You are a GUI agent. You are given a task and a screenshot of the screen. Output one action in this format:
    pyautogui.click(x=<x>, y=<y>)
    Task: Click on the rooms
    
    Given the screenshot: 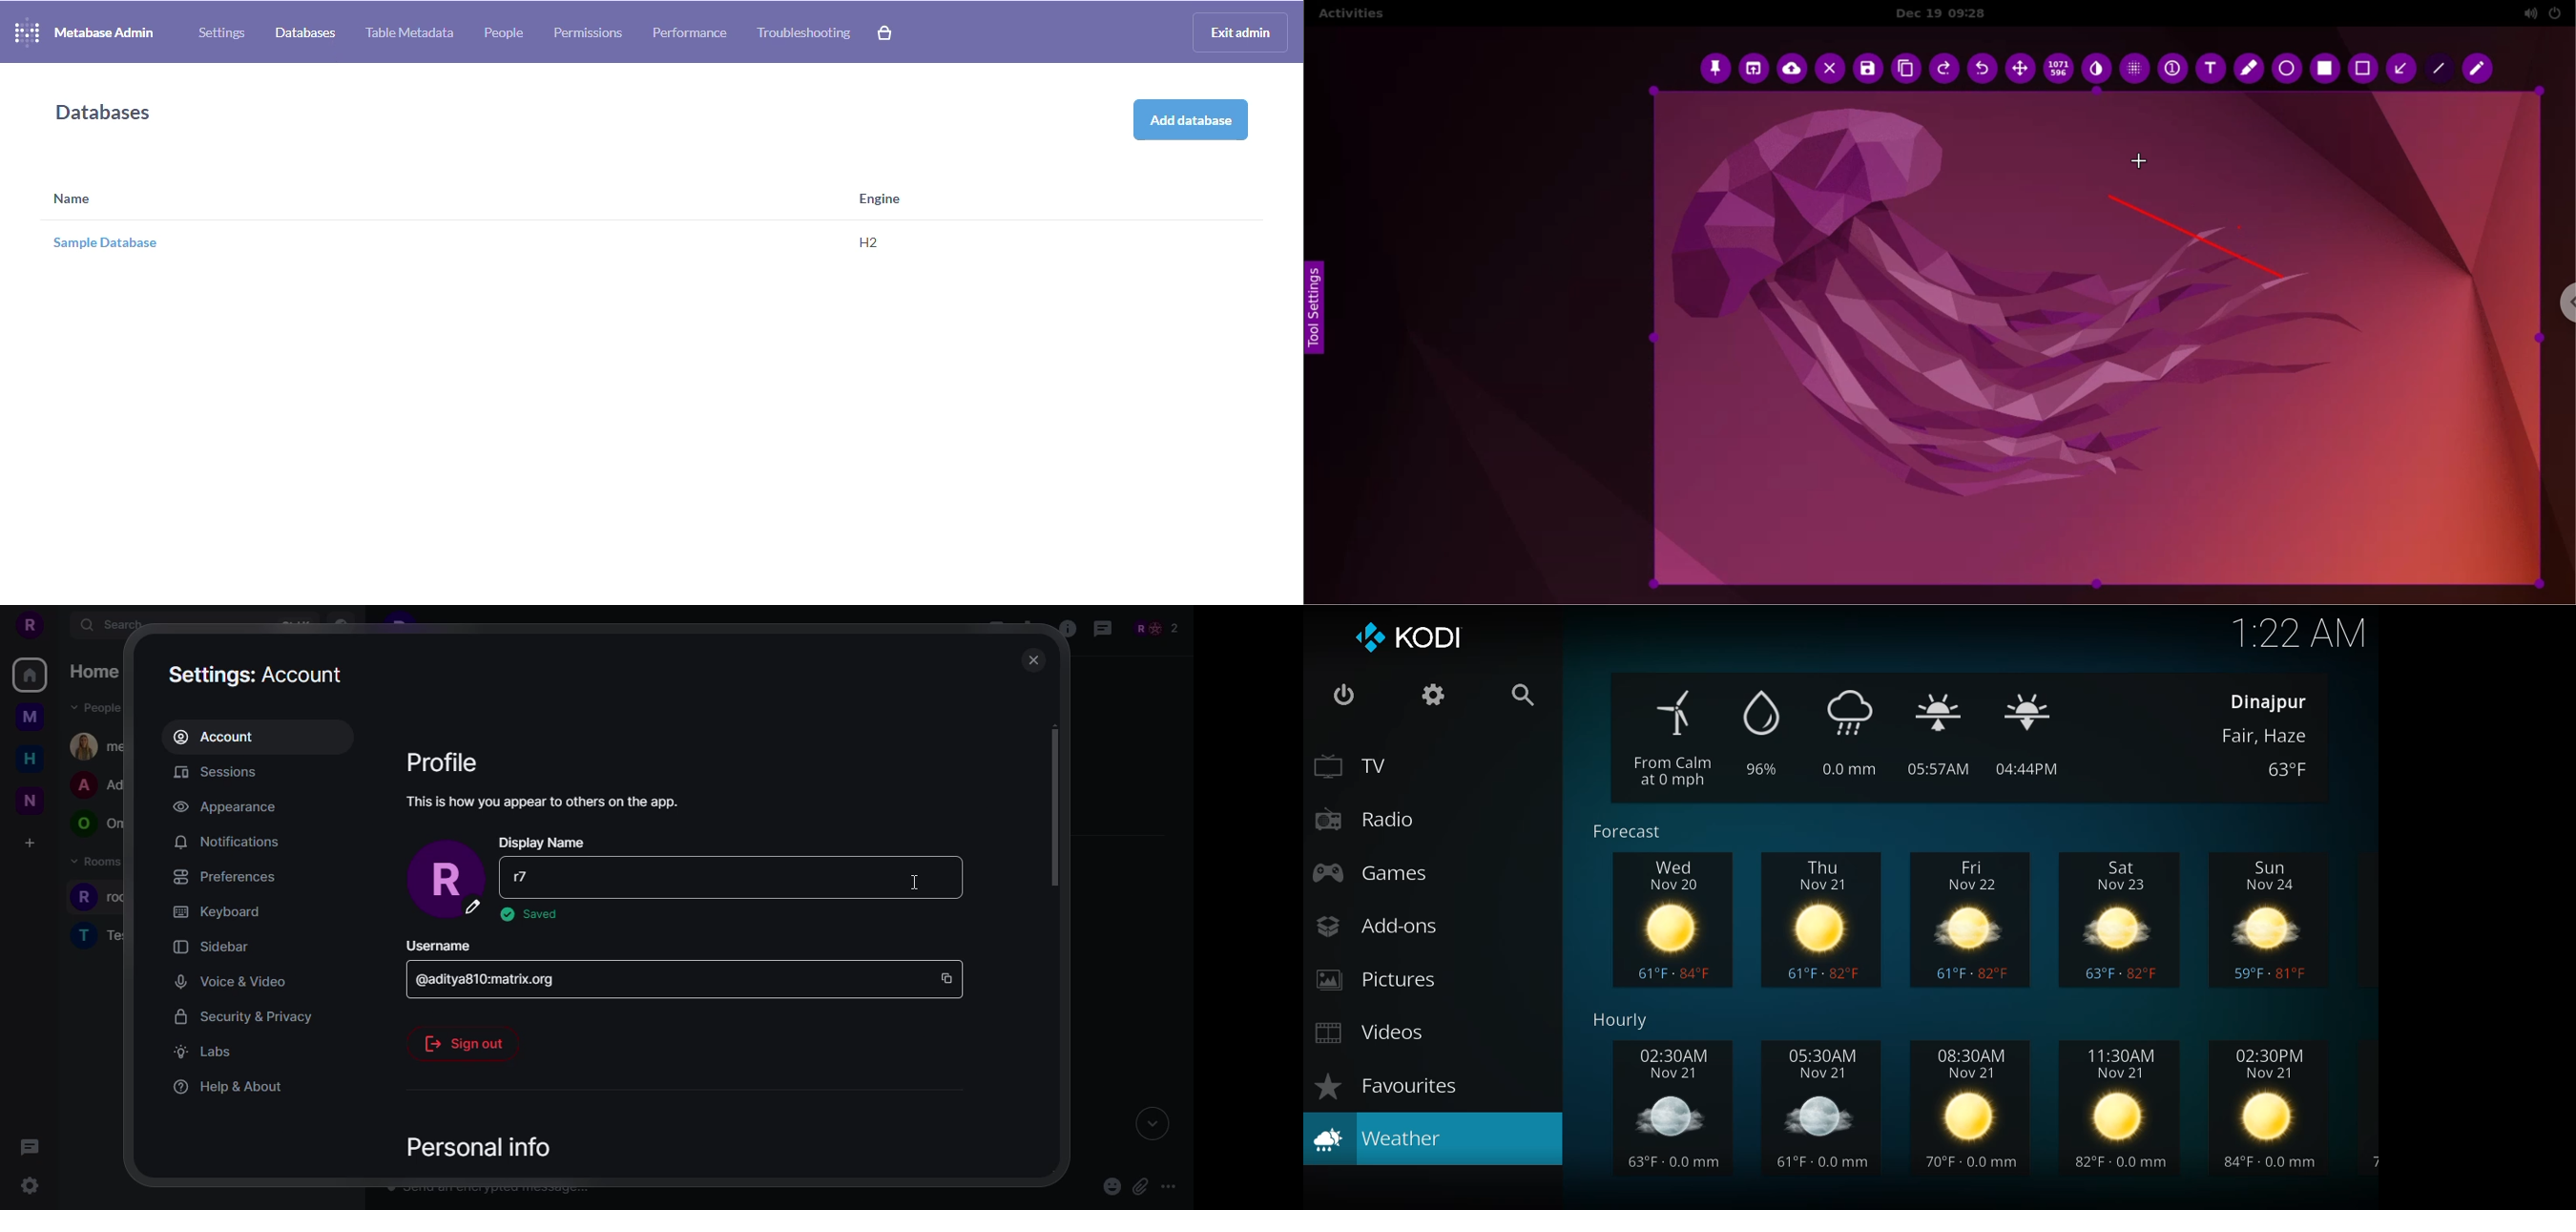 What is the action you would take?
    pyautogui.click(x=101, y=935)
    